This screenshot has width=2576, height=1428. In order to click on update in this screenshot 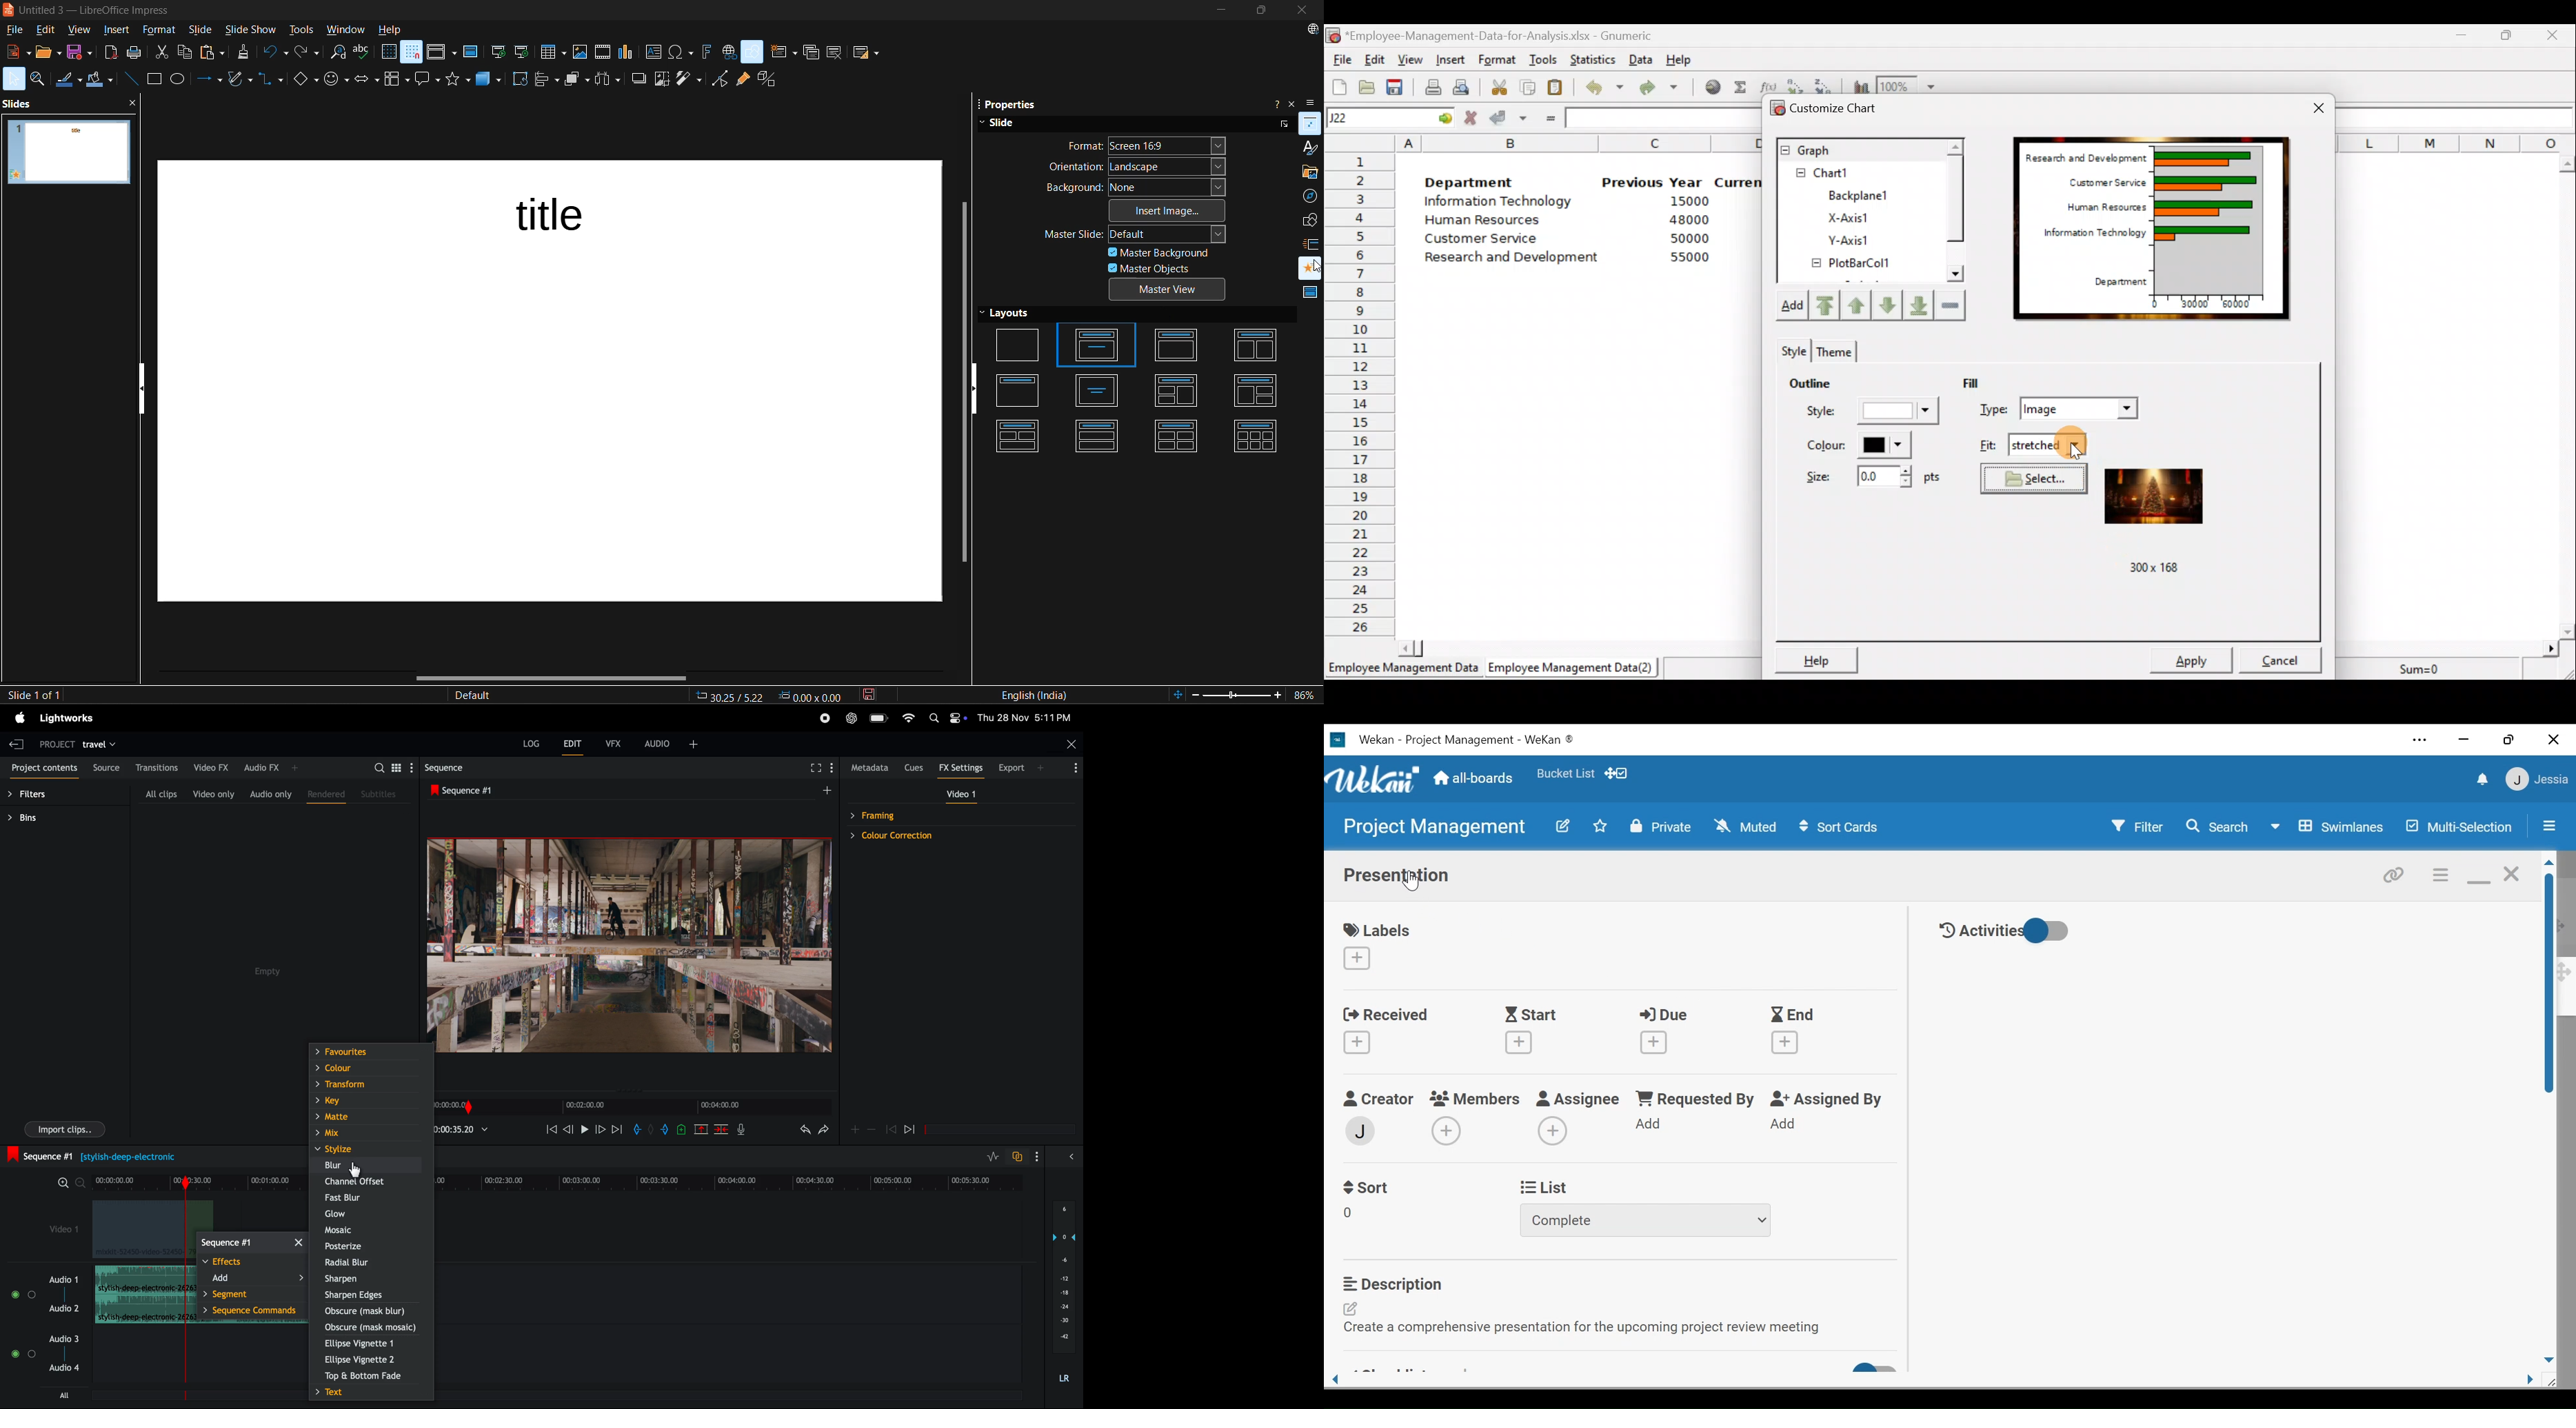, I will do `click(1315, 31)`.